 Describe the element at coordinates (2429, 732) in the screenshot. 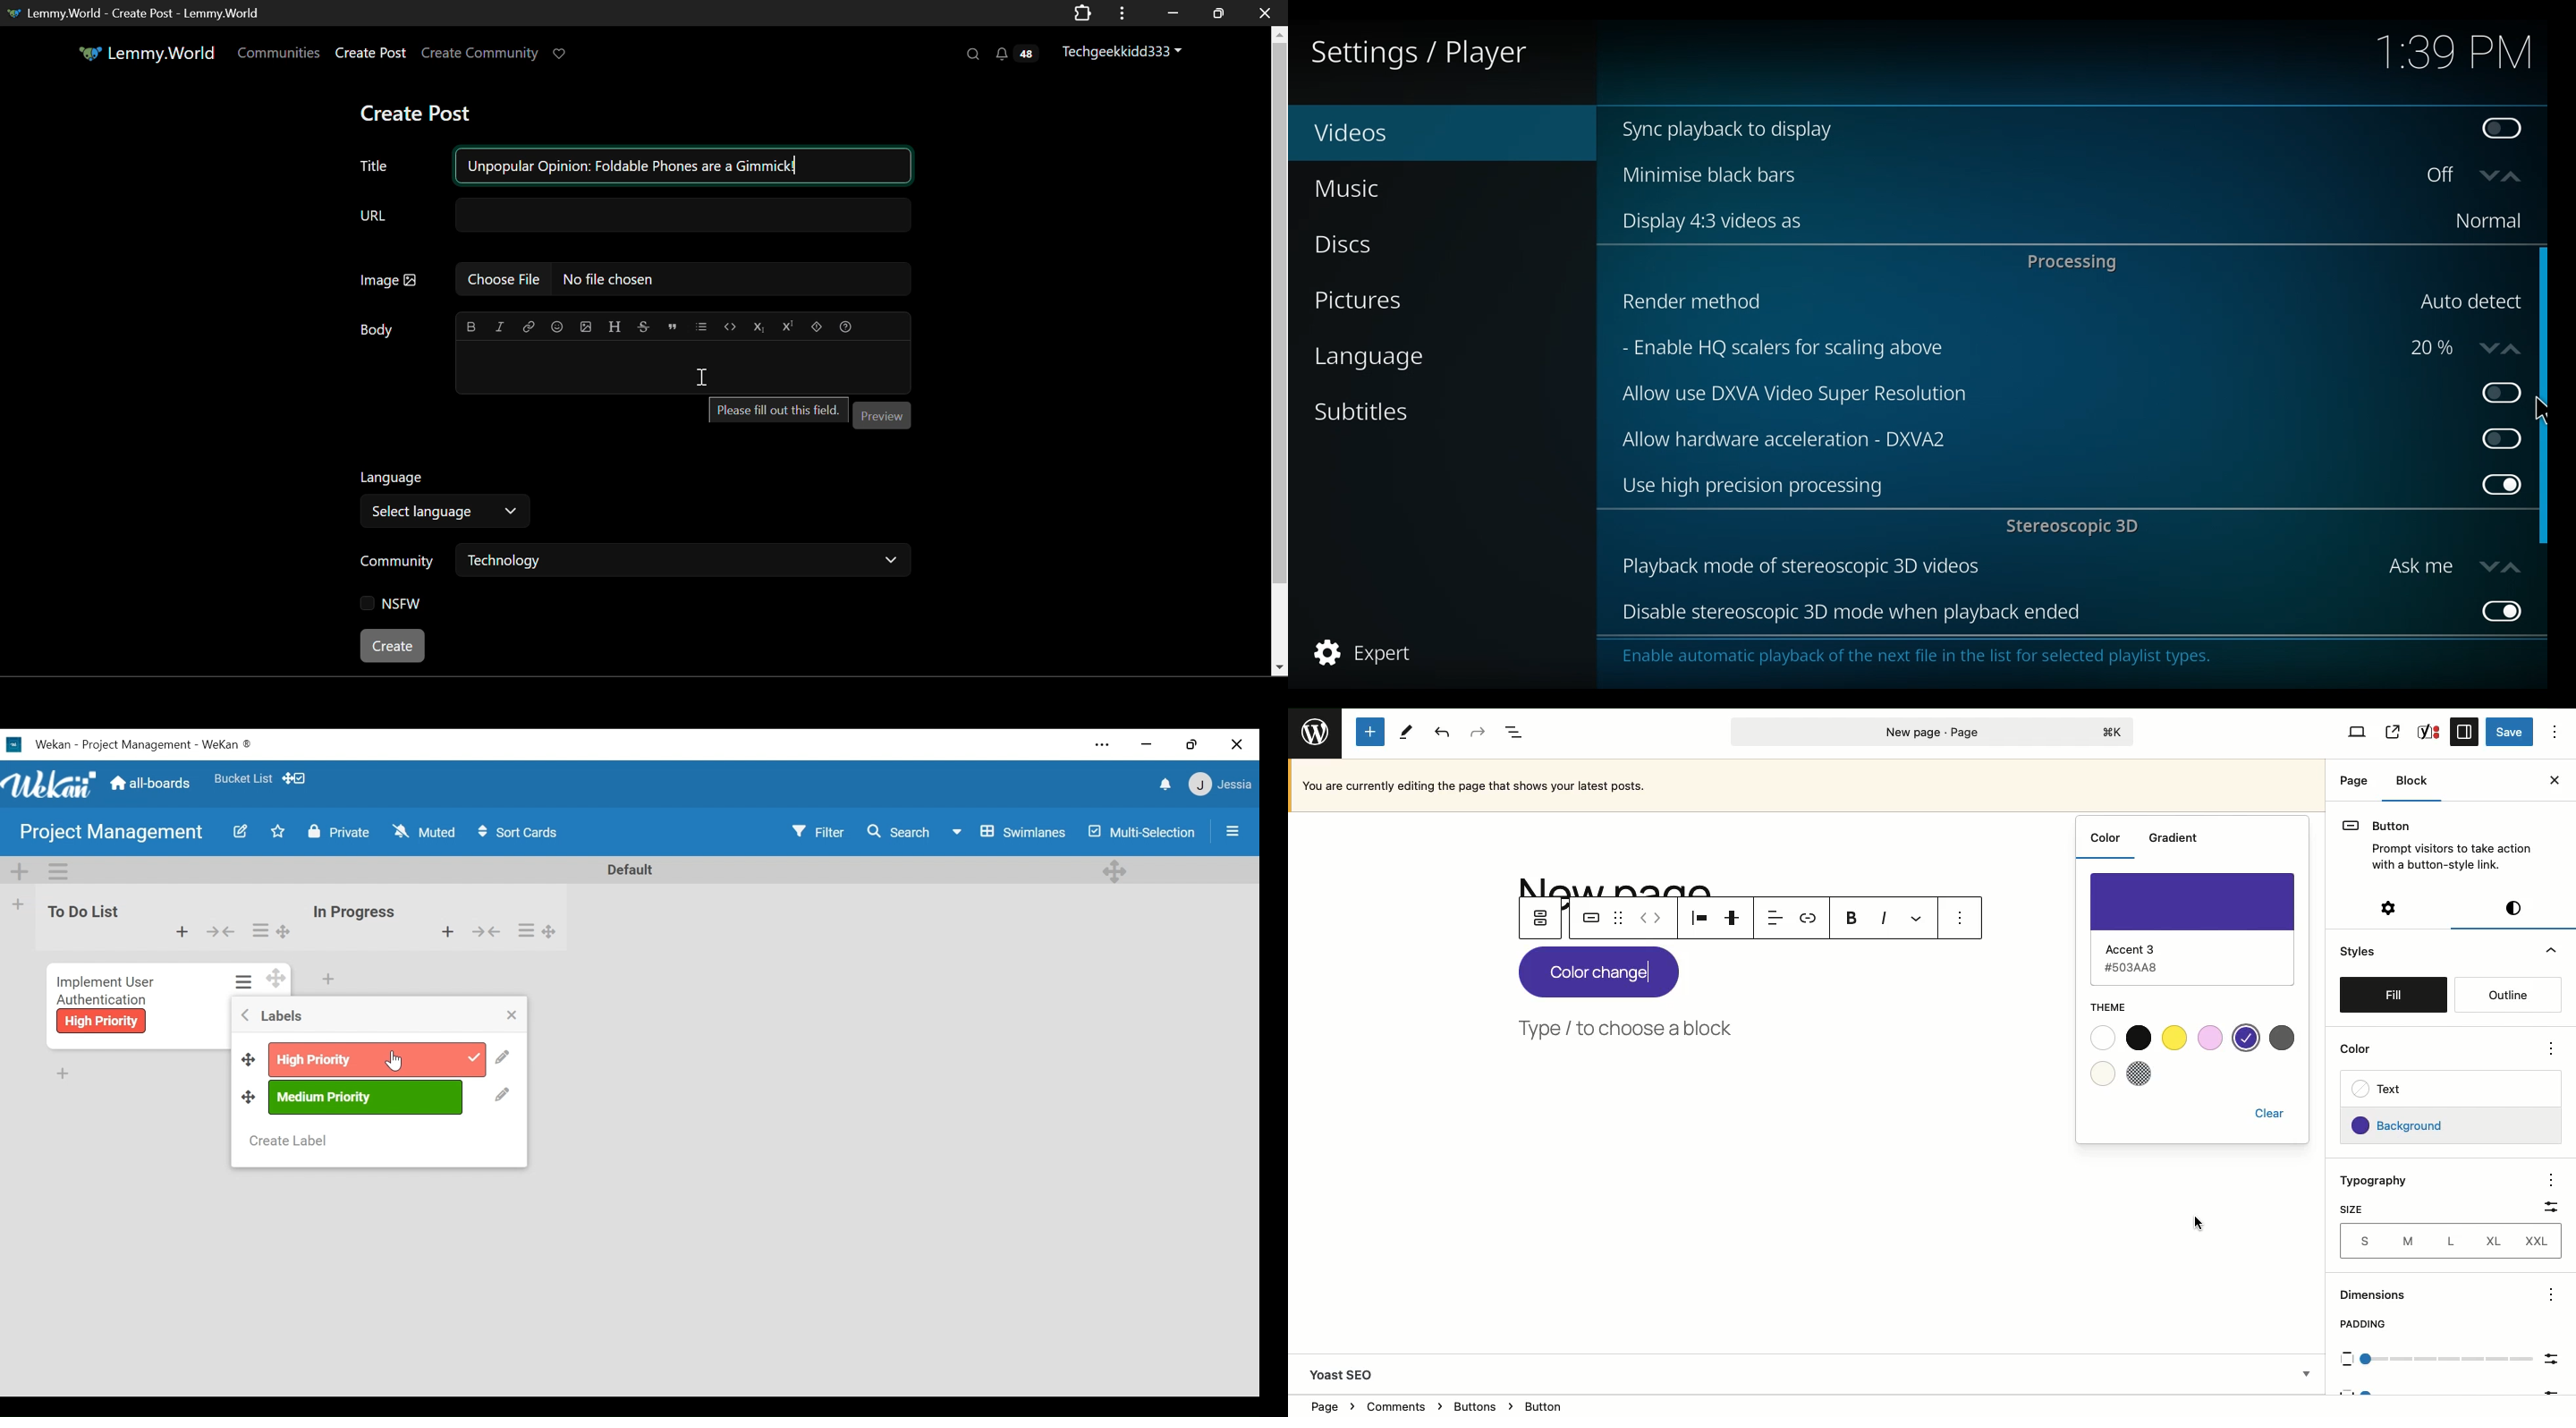

I see `SEO` at that location.